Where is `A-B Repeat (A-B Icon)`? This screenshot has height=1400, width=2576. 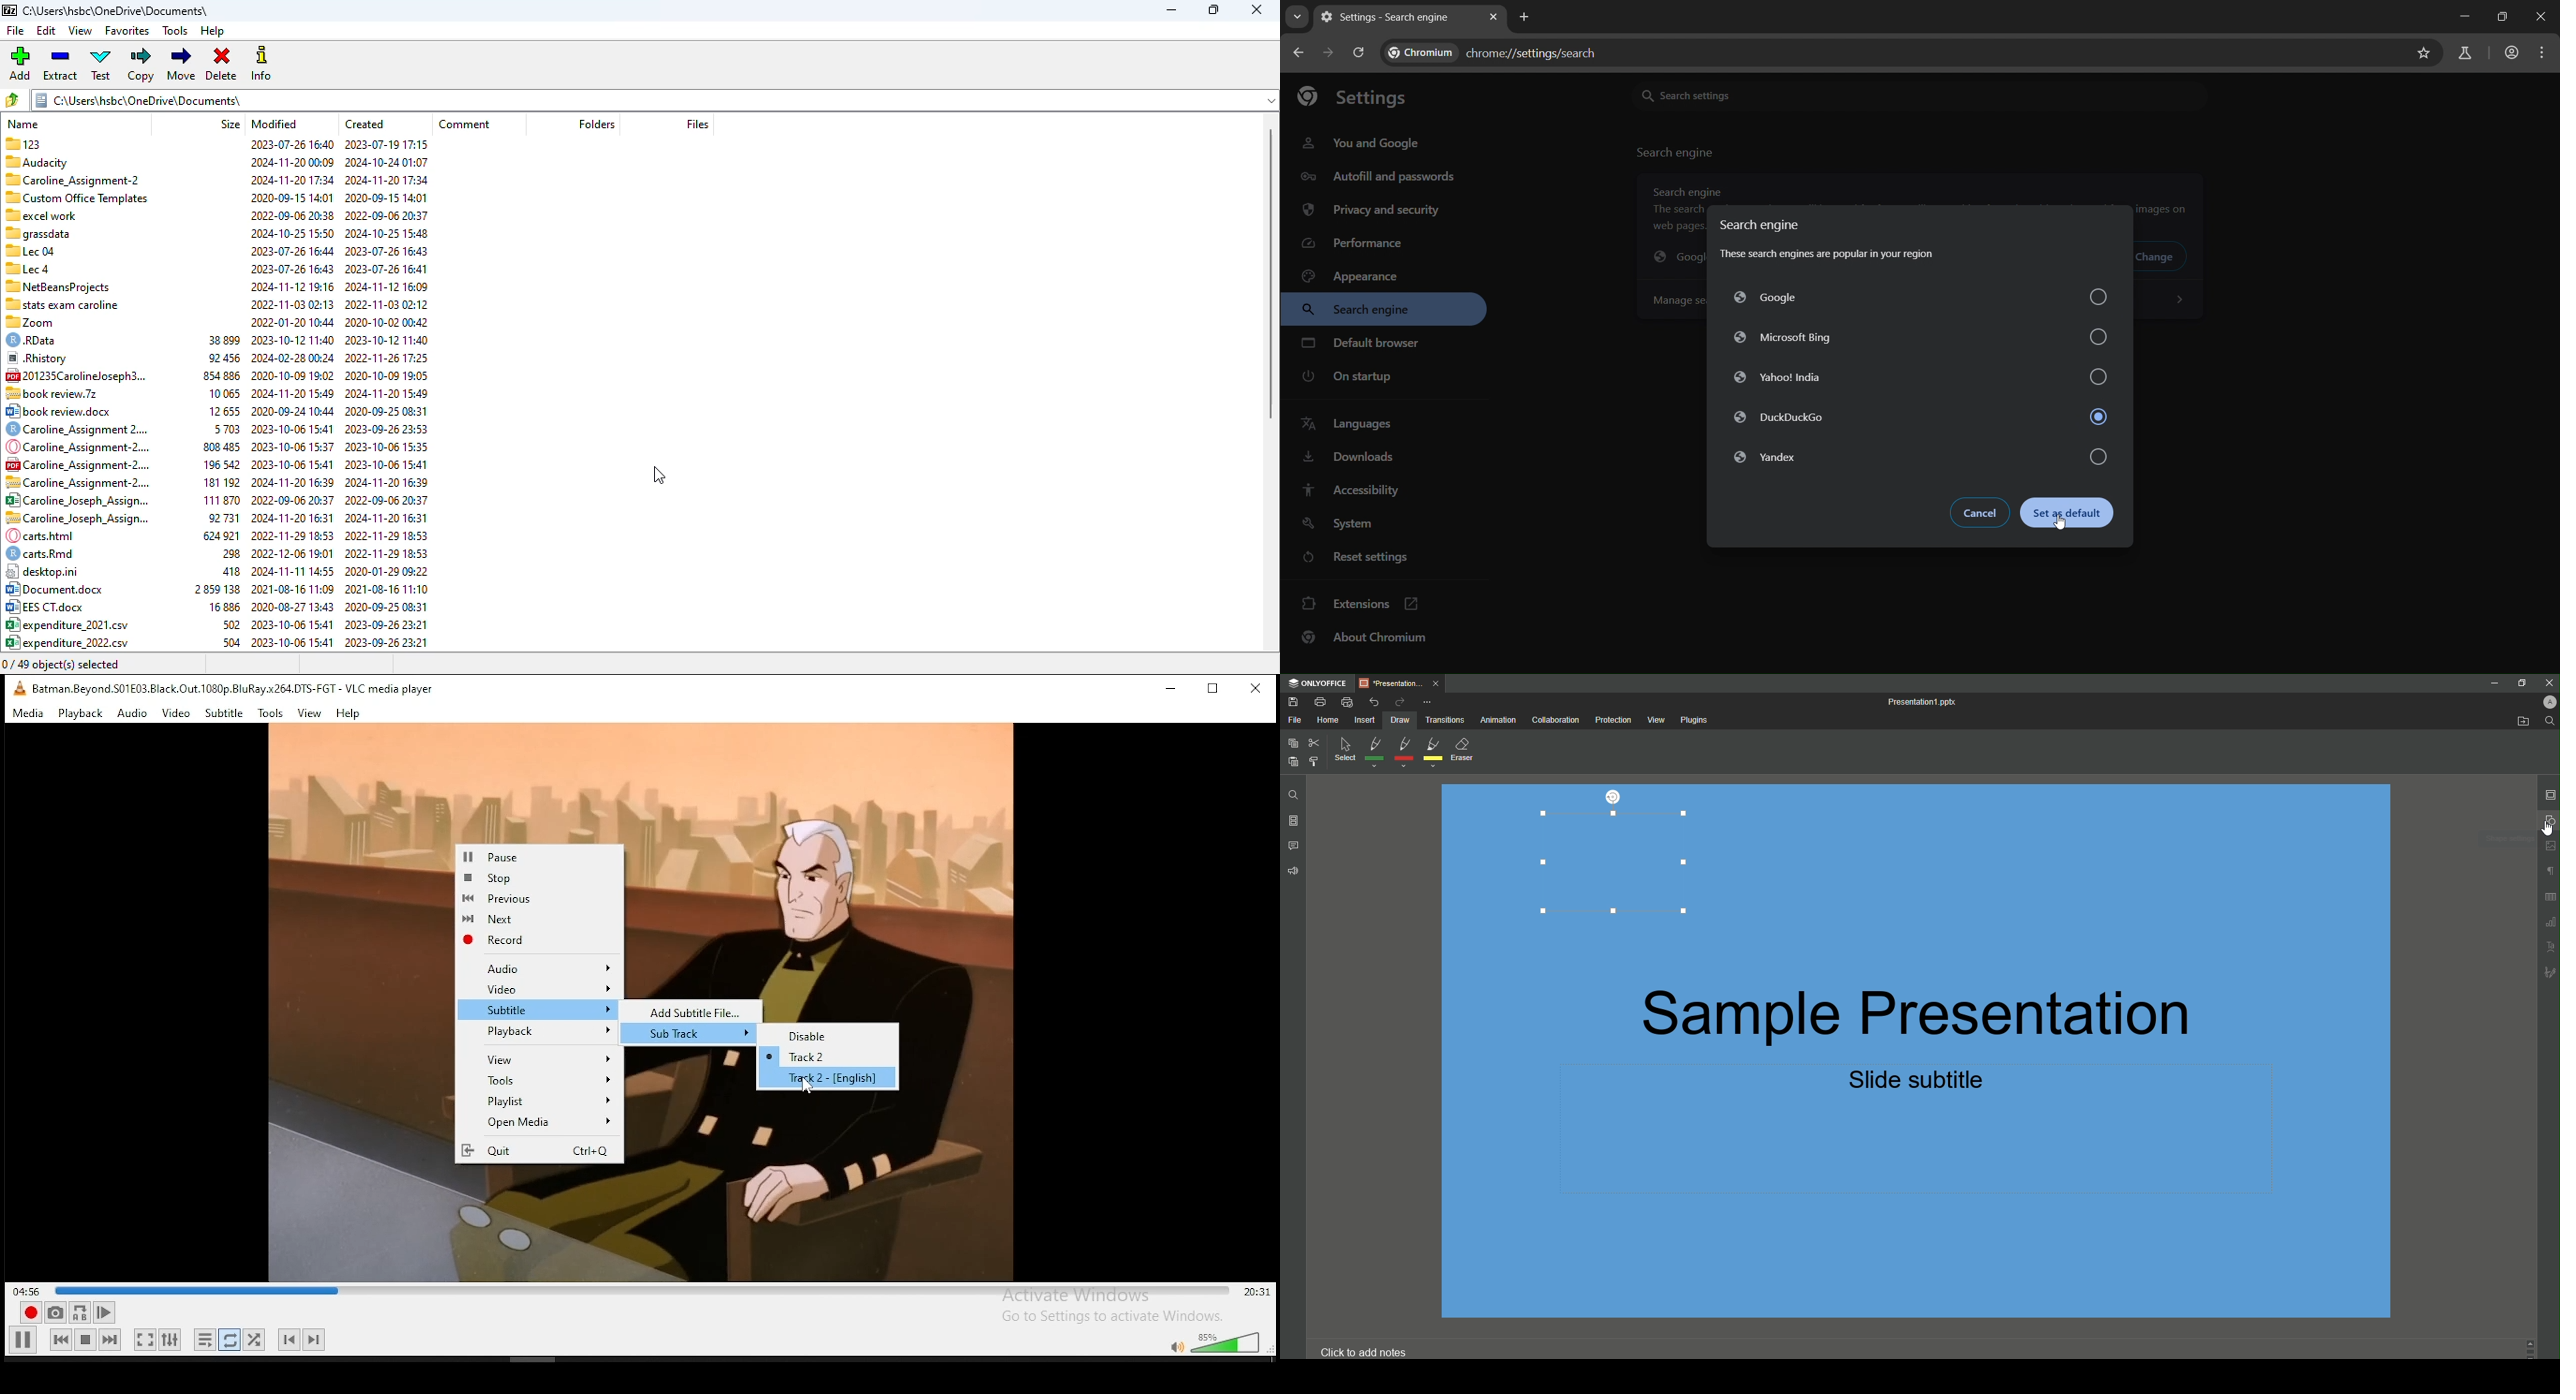
A-B Repeat (A-B Icon) is located at coordinates (81, 1313).